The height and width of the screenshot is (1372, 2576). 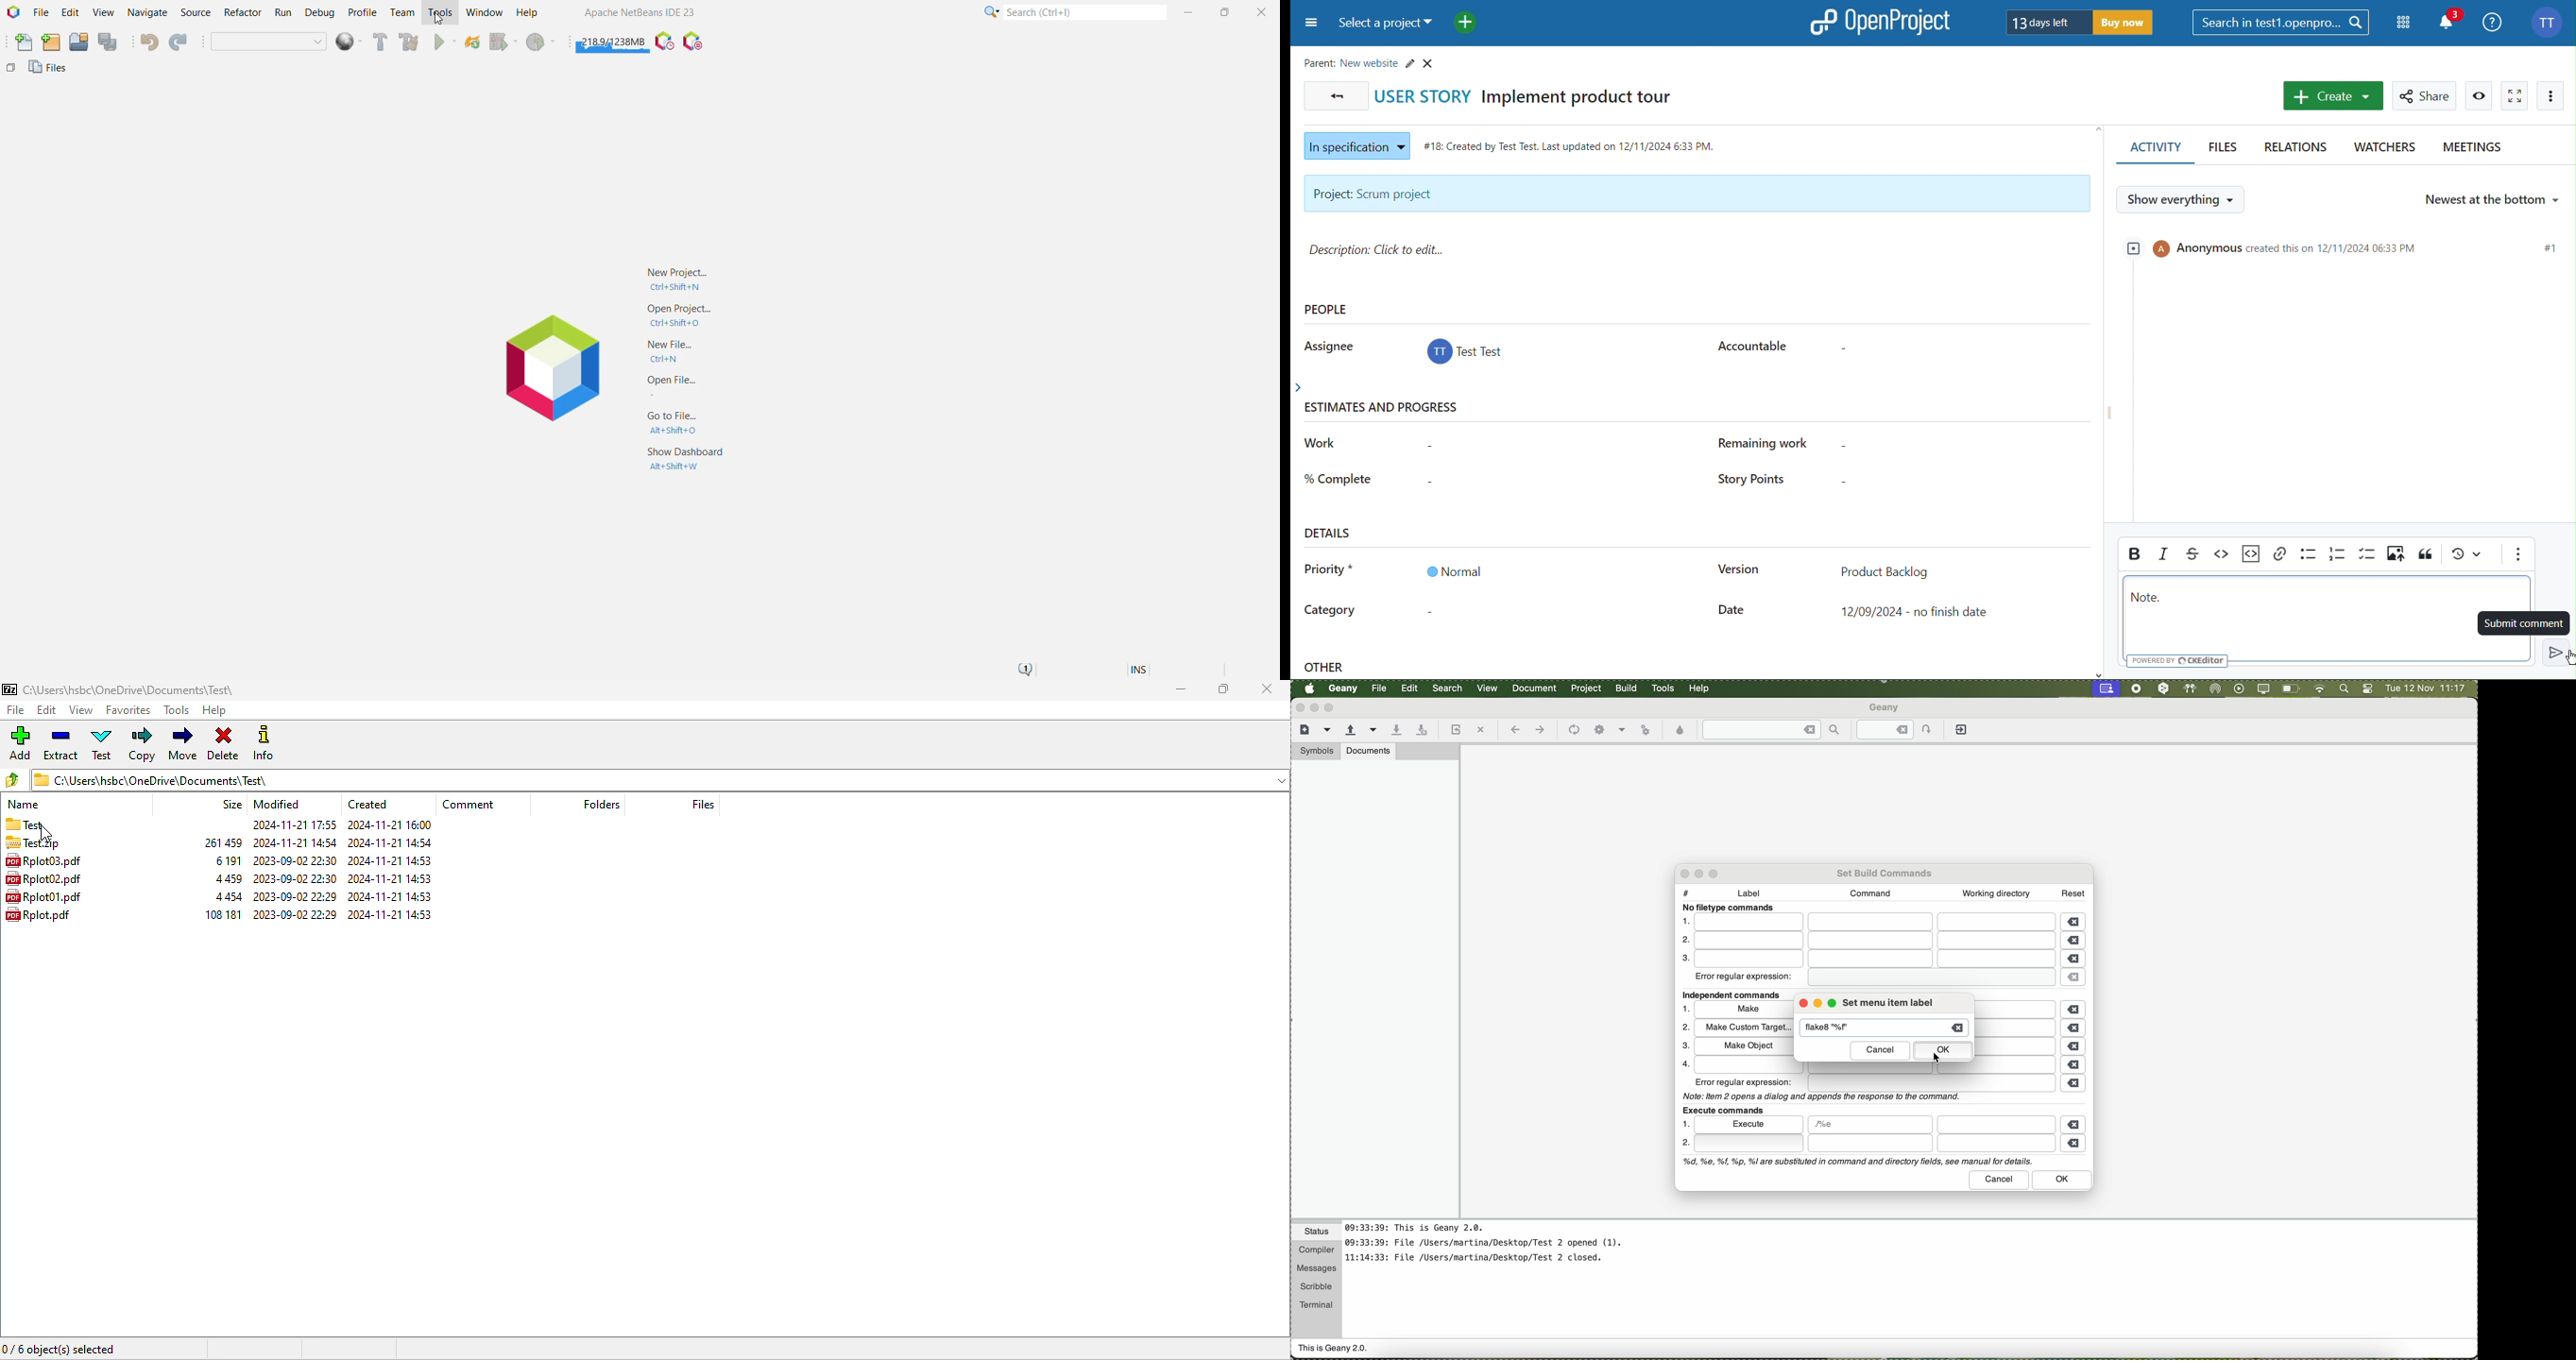 I want to click on file, so click(x=2021, y=1047).